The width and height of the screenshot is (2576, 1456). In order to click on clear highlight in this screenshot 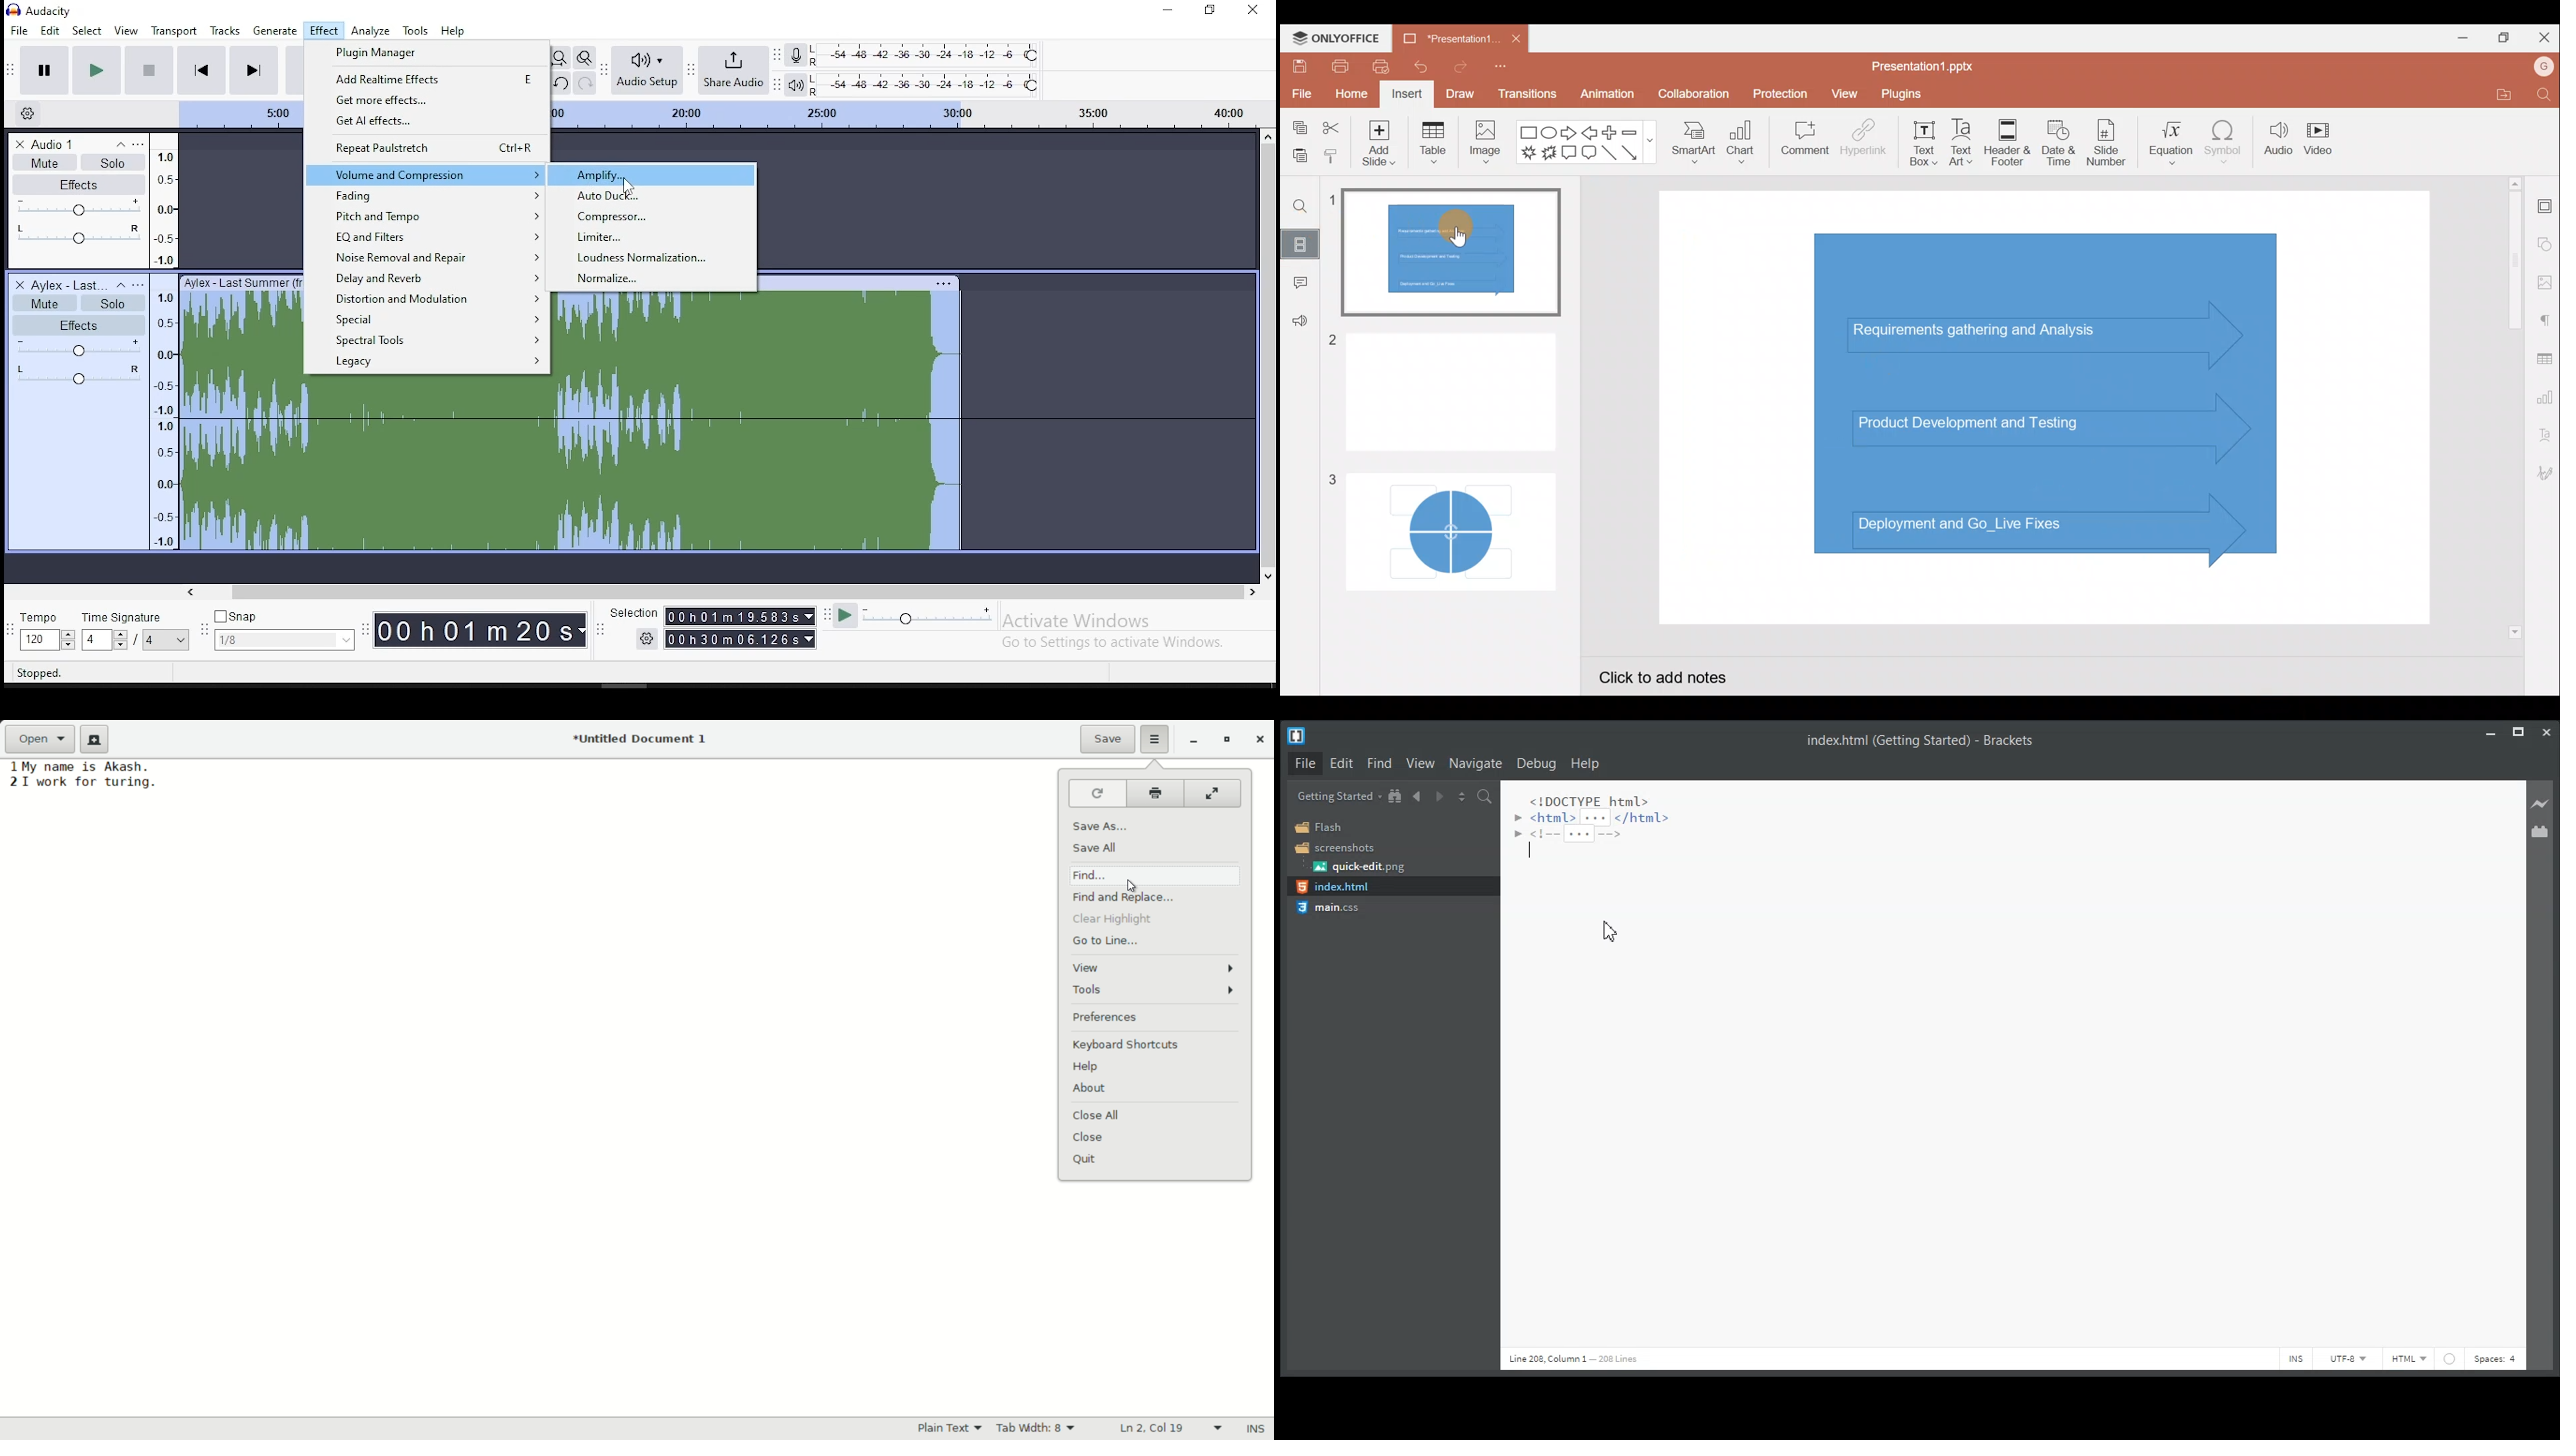, I will do `click(1110, 920)`.